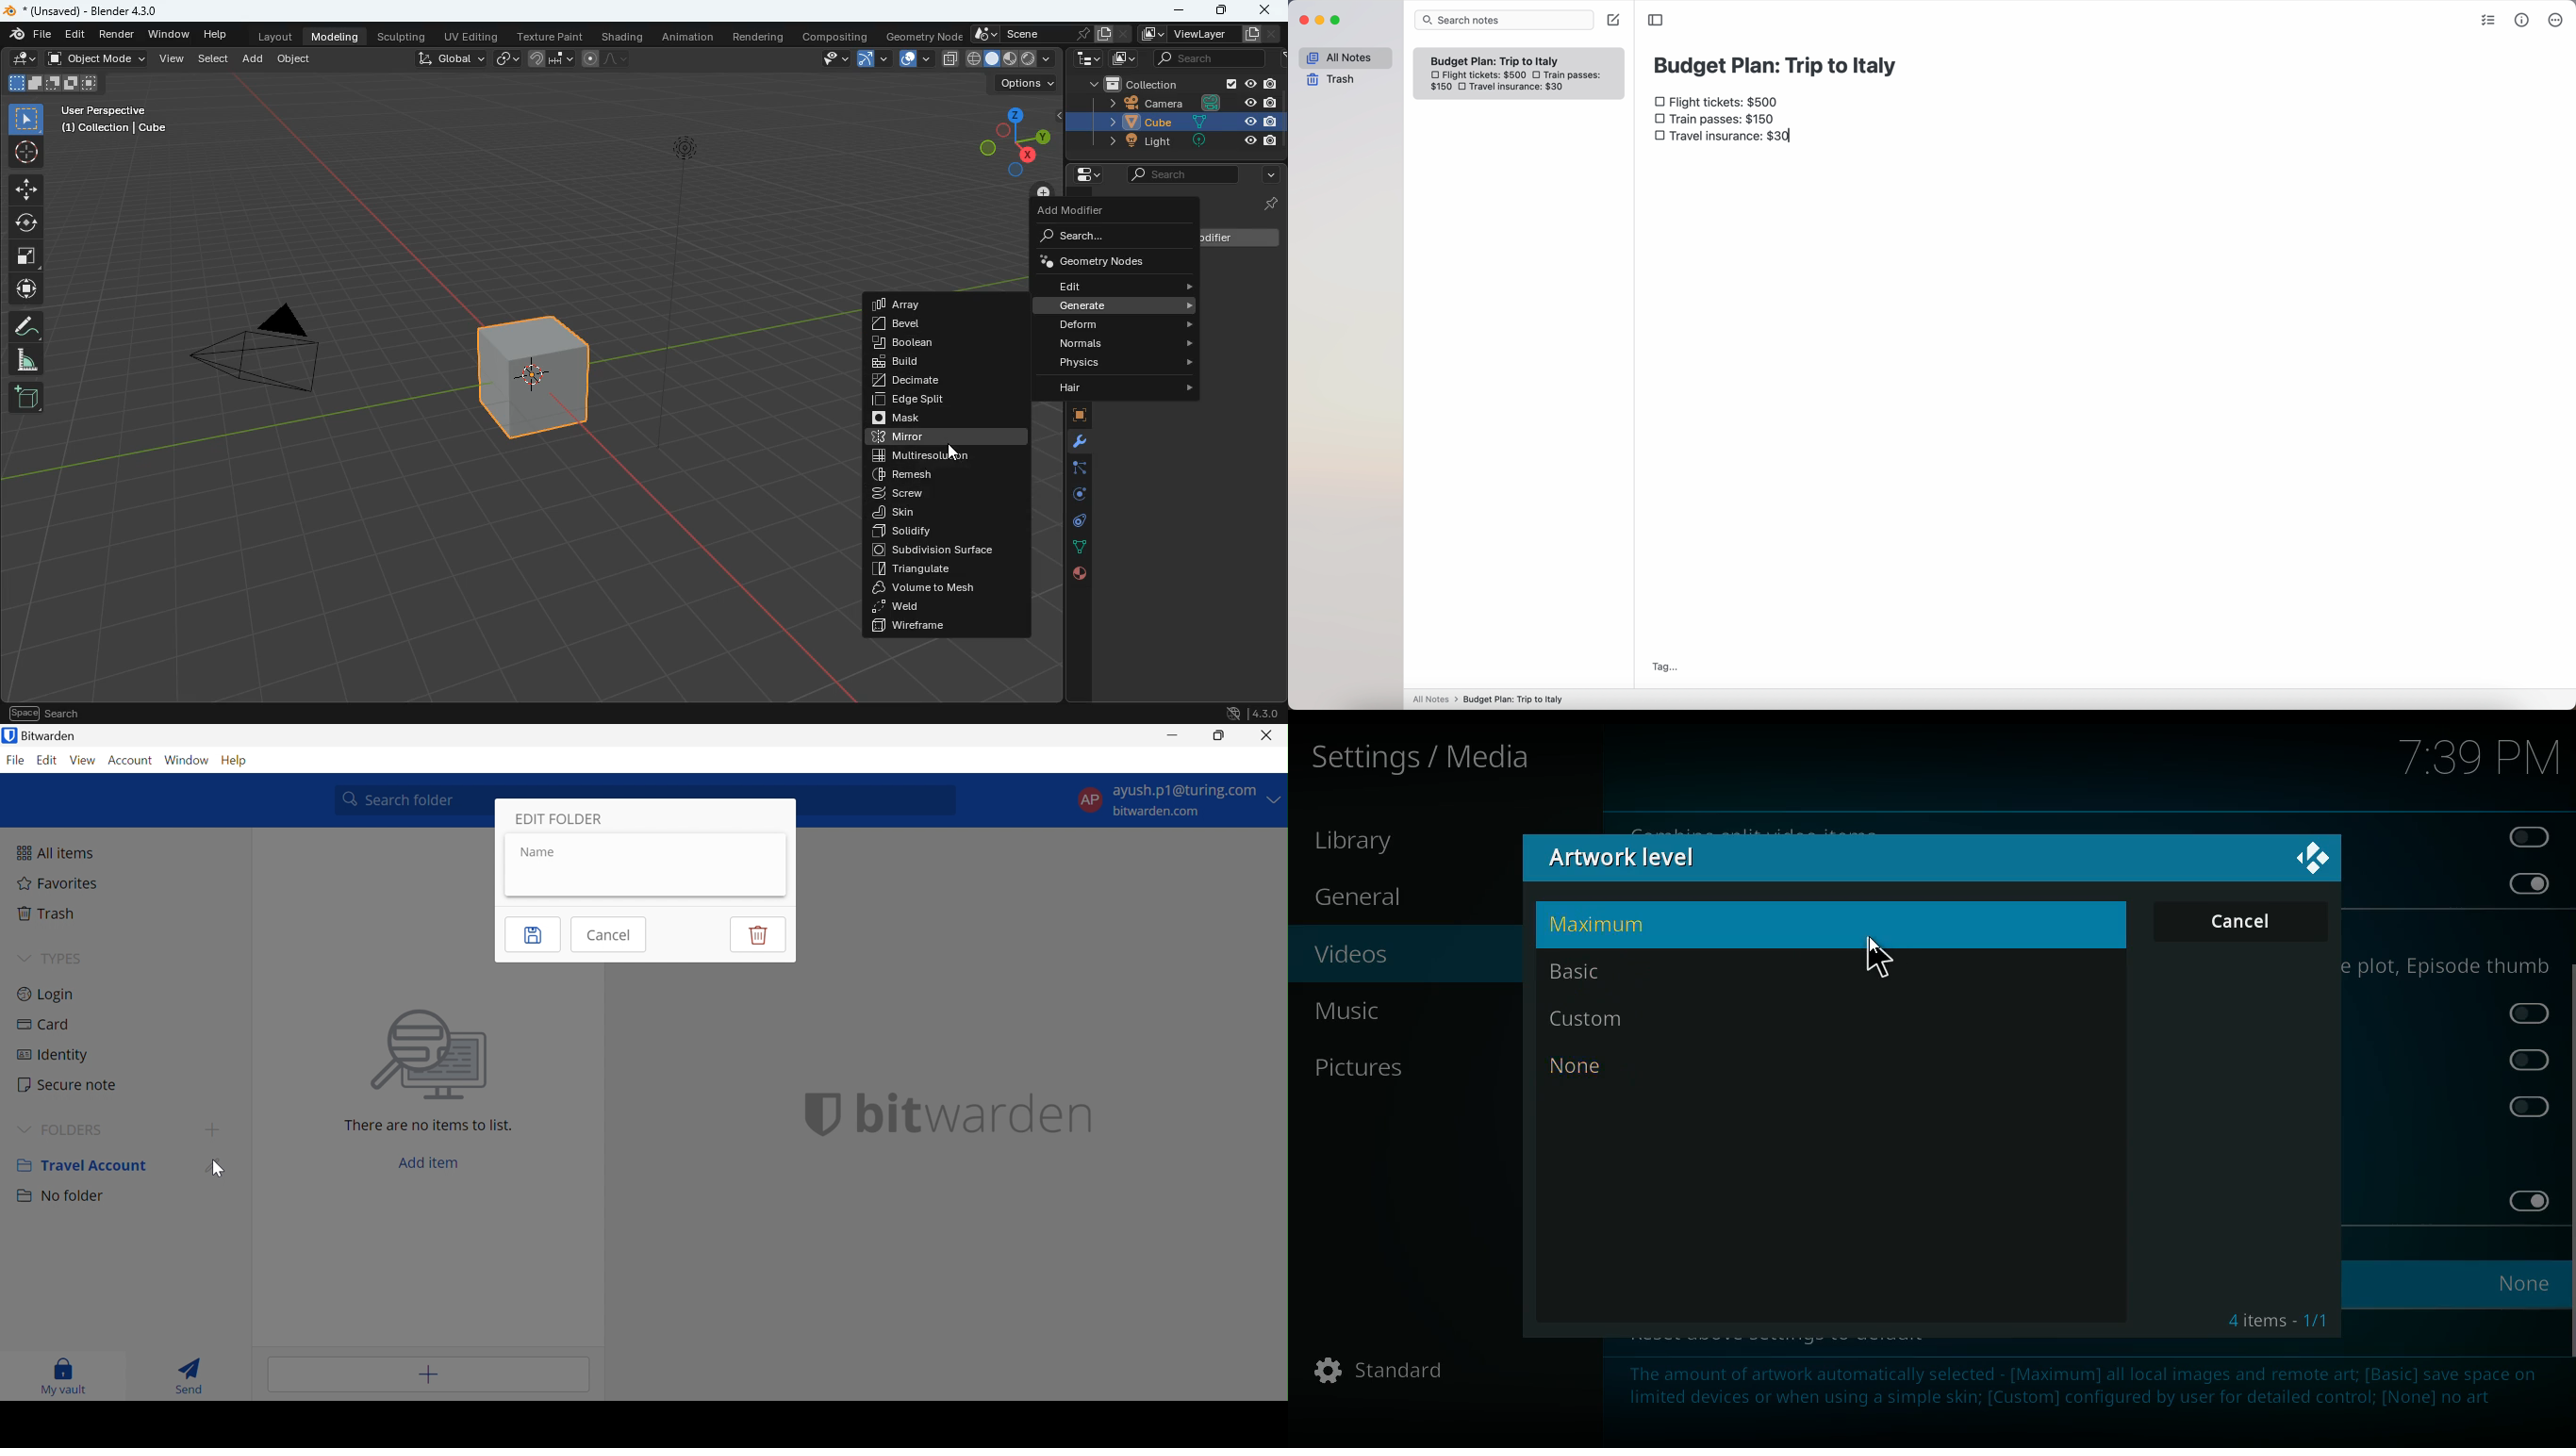 The height and width of the screenshot is (1456, 2576). What do you see at coordinates (1440, 88) in the screenshot?
I see `150` at bounding box center [1440, 88].